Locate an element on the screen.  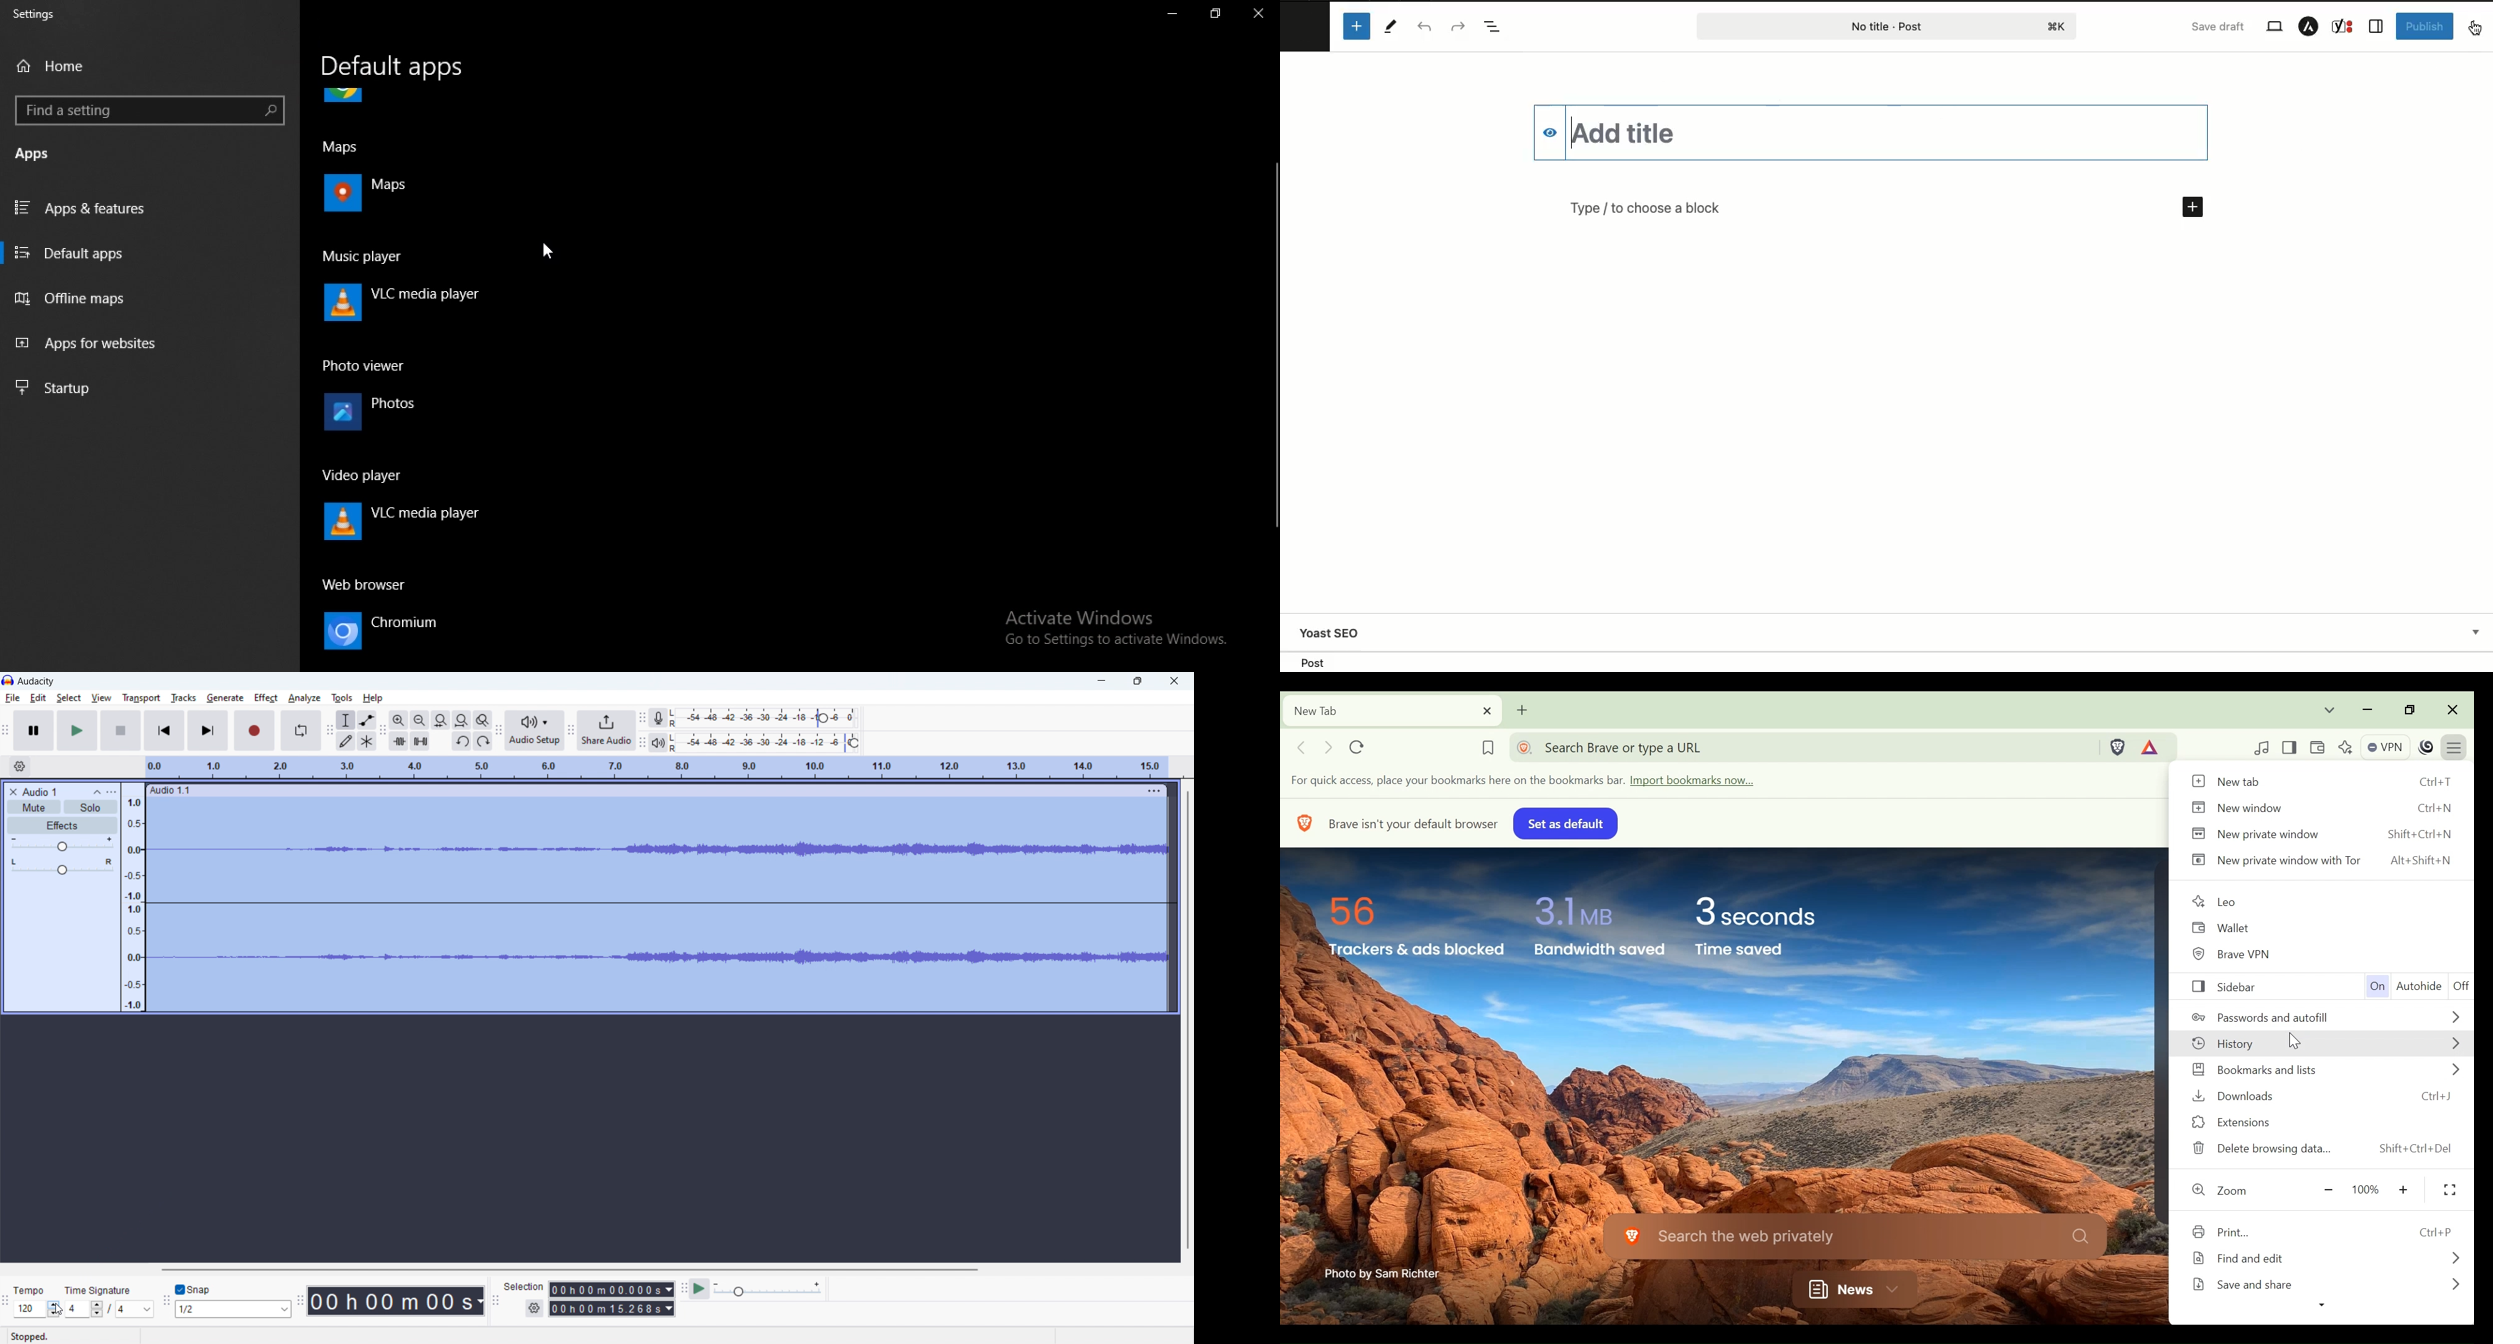
share audio is located at coordinates (606, 730).